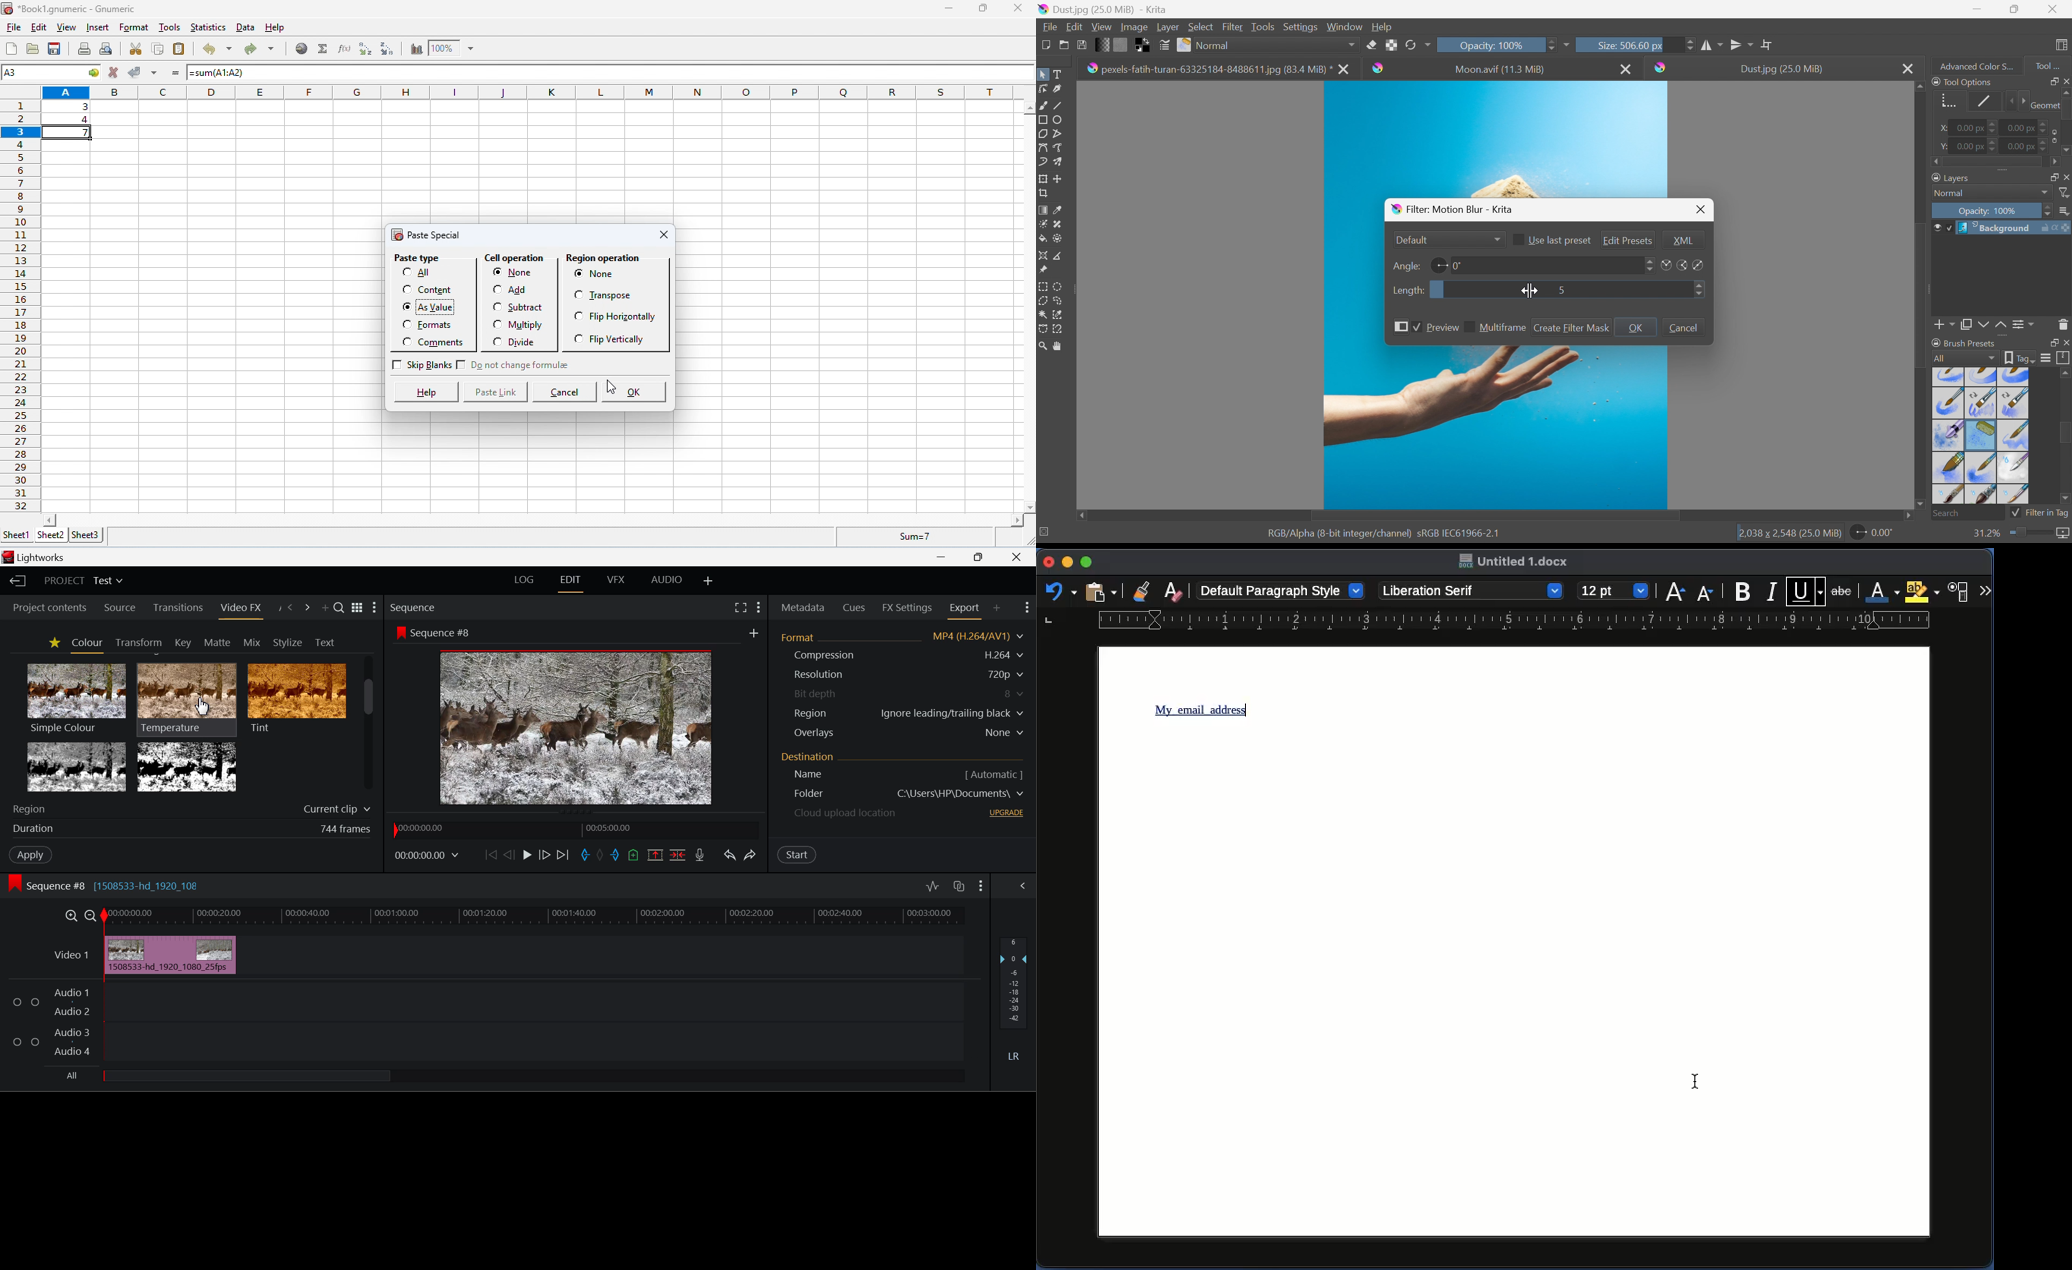 This screenshot has width=2072, height=1288. What do you see at coordinates (1744, 592) in the screenshot?
I see `Bold` at bounding box center [1744, 592].